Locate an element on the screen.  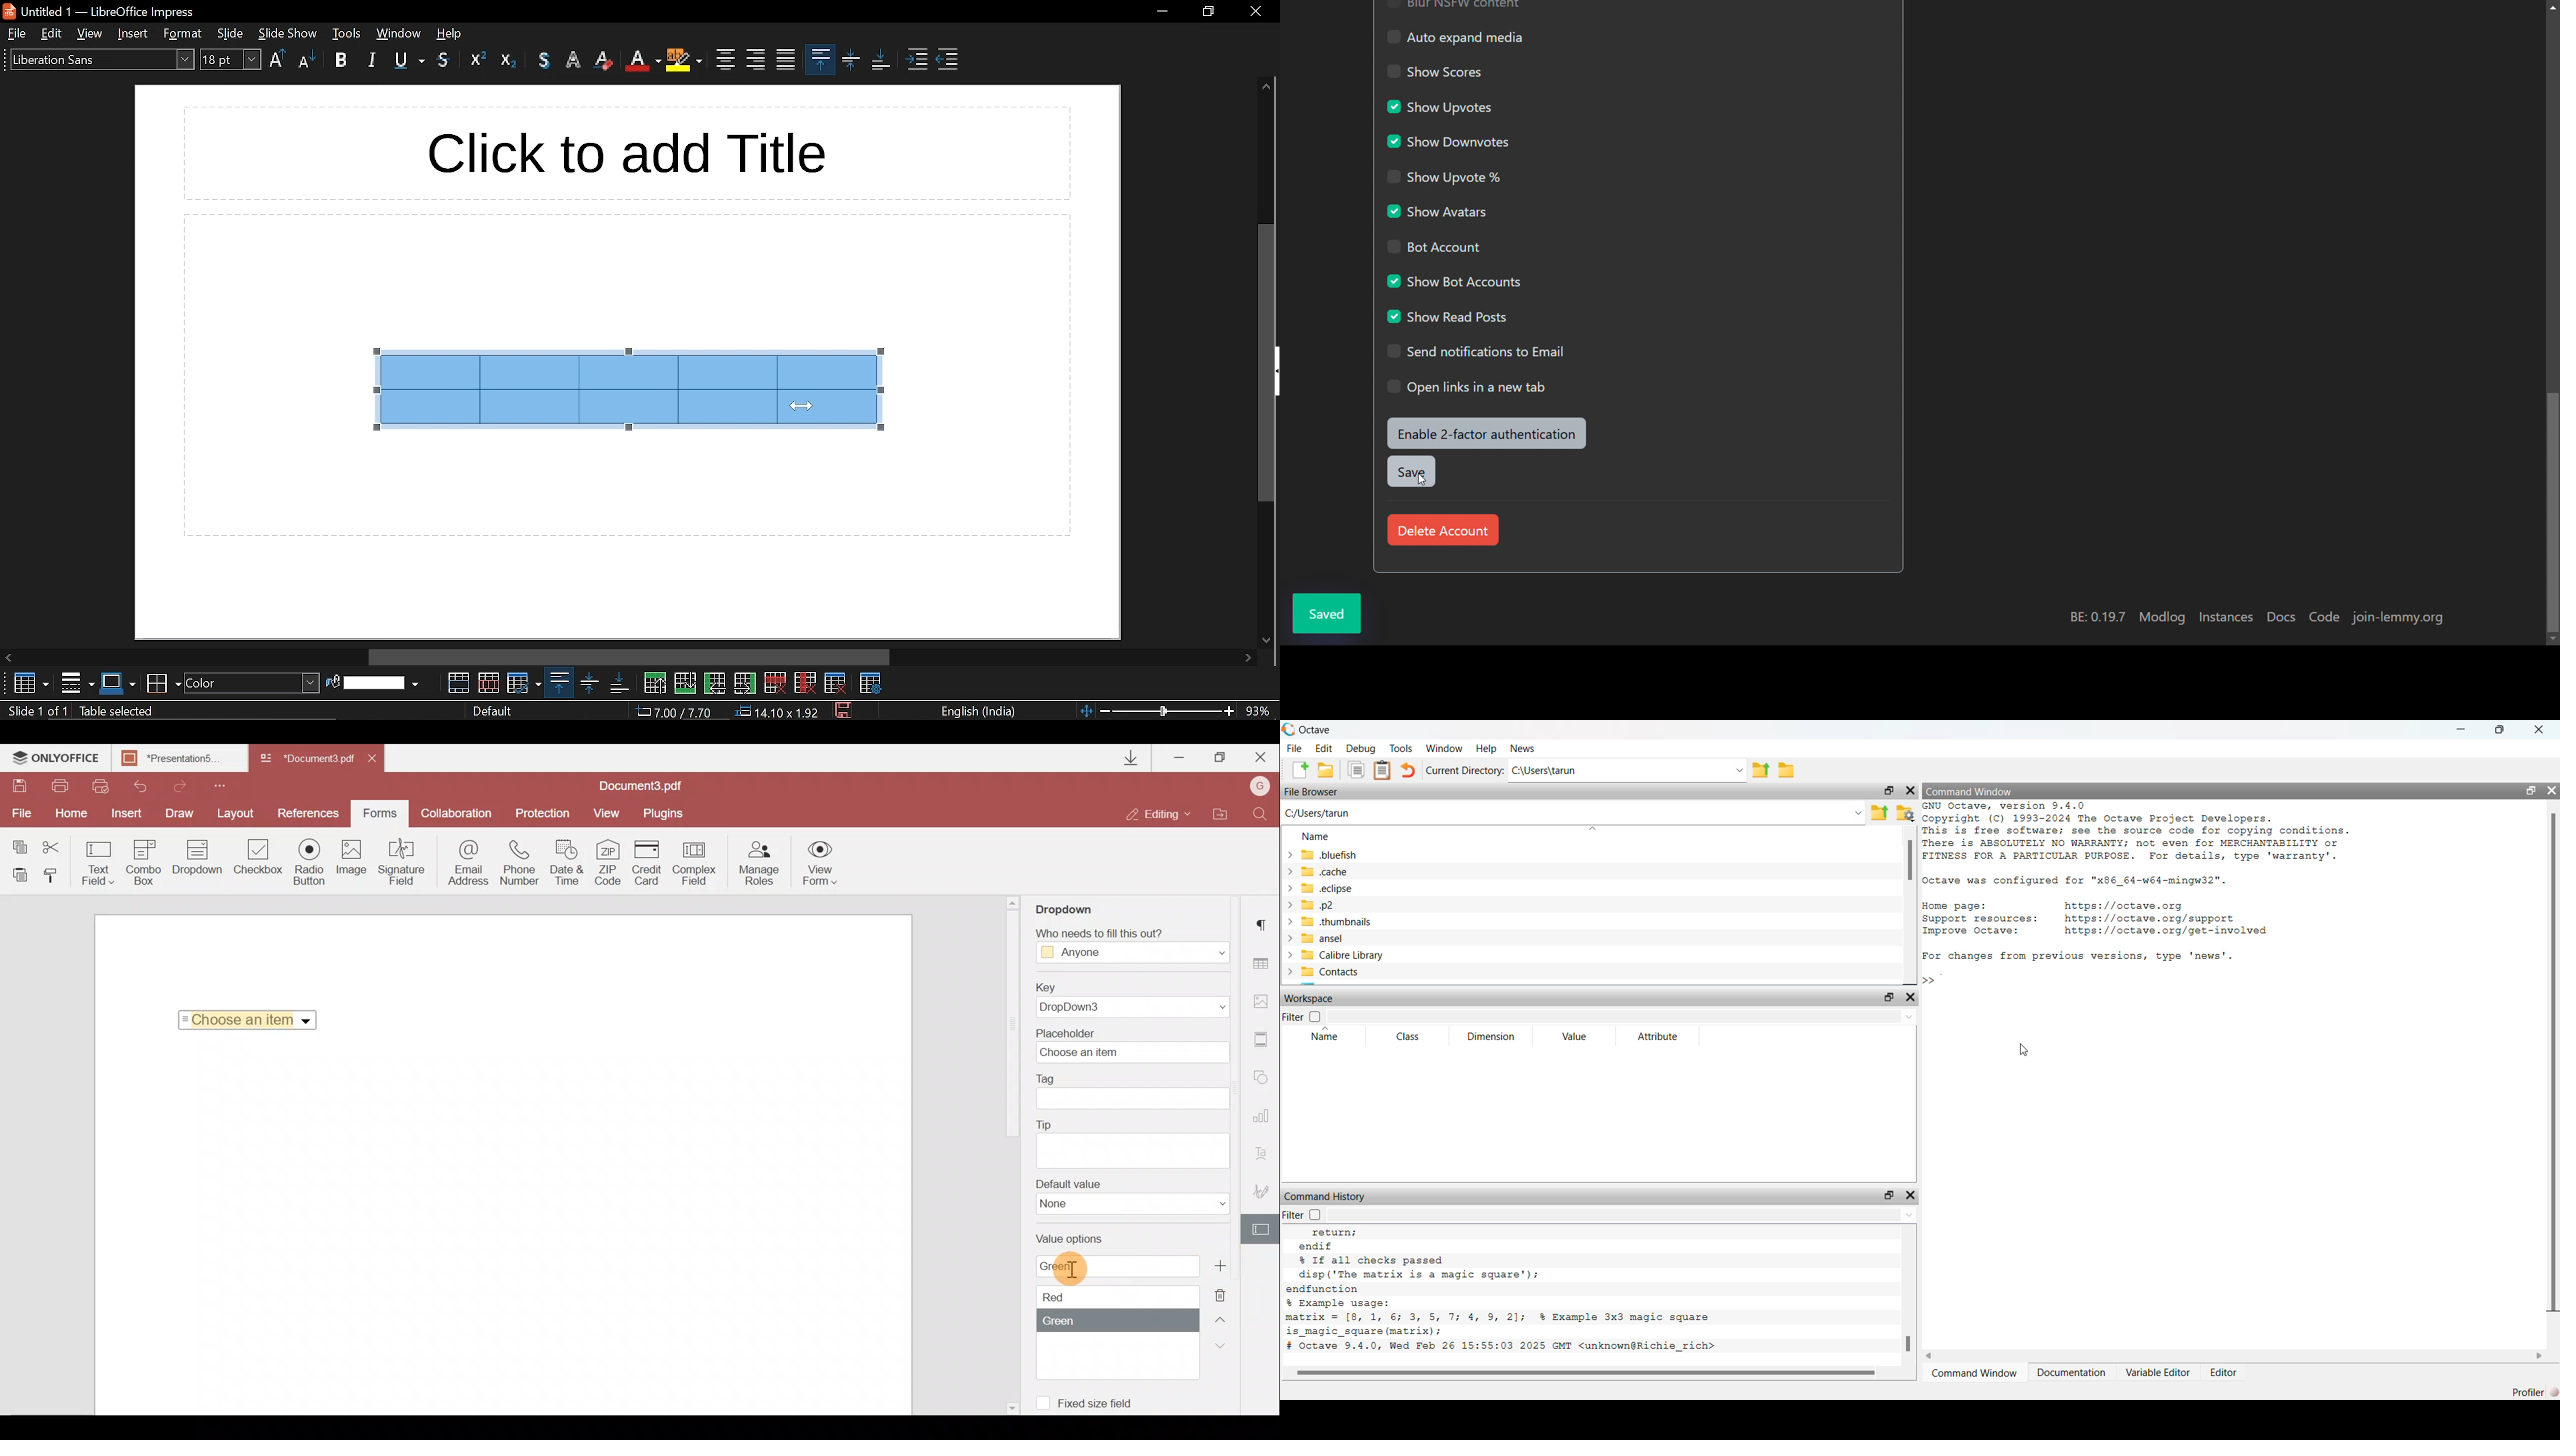
align bottom is located at coordinates (616, 683).